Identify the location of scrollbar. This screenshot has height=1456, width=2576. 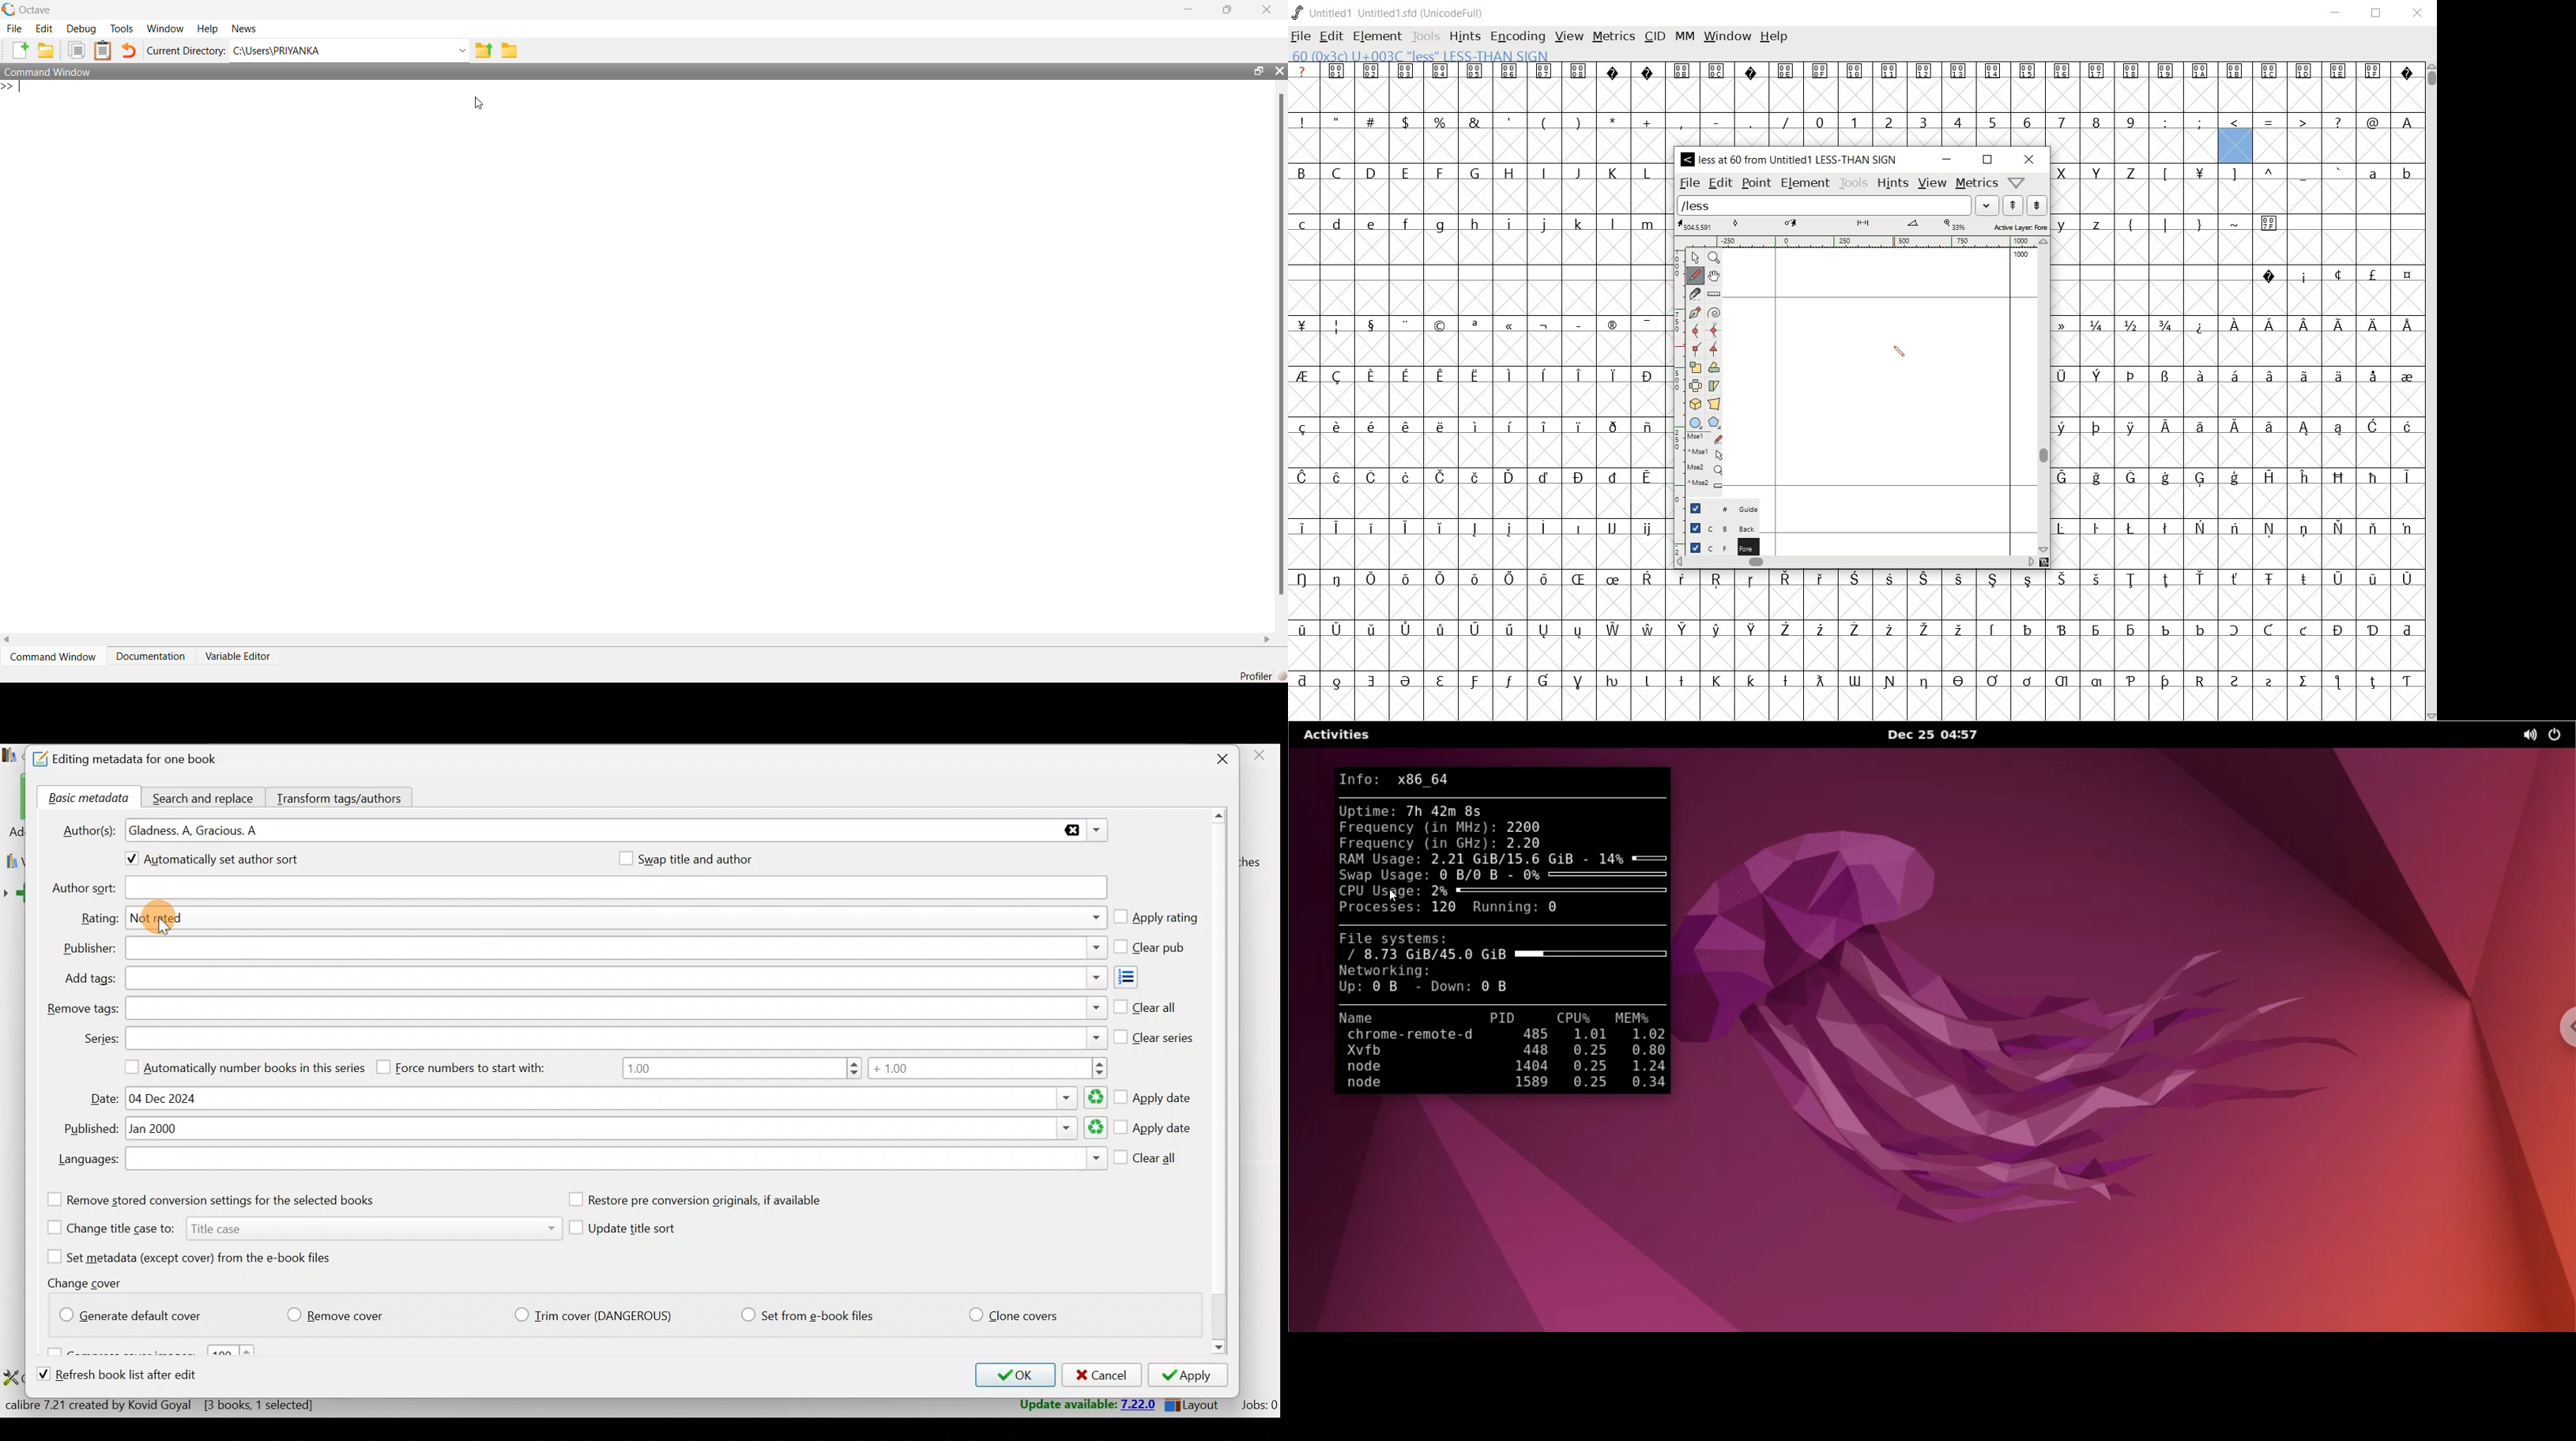
(1279, 345).